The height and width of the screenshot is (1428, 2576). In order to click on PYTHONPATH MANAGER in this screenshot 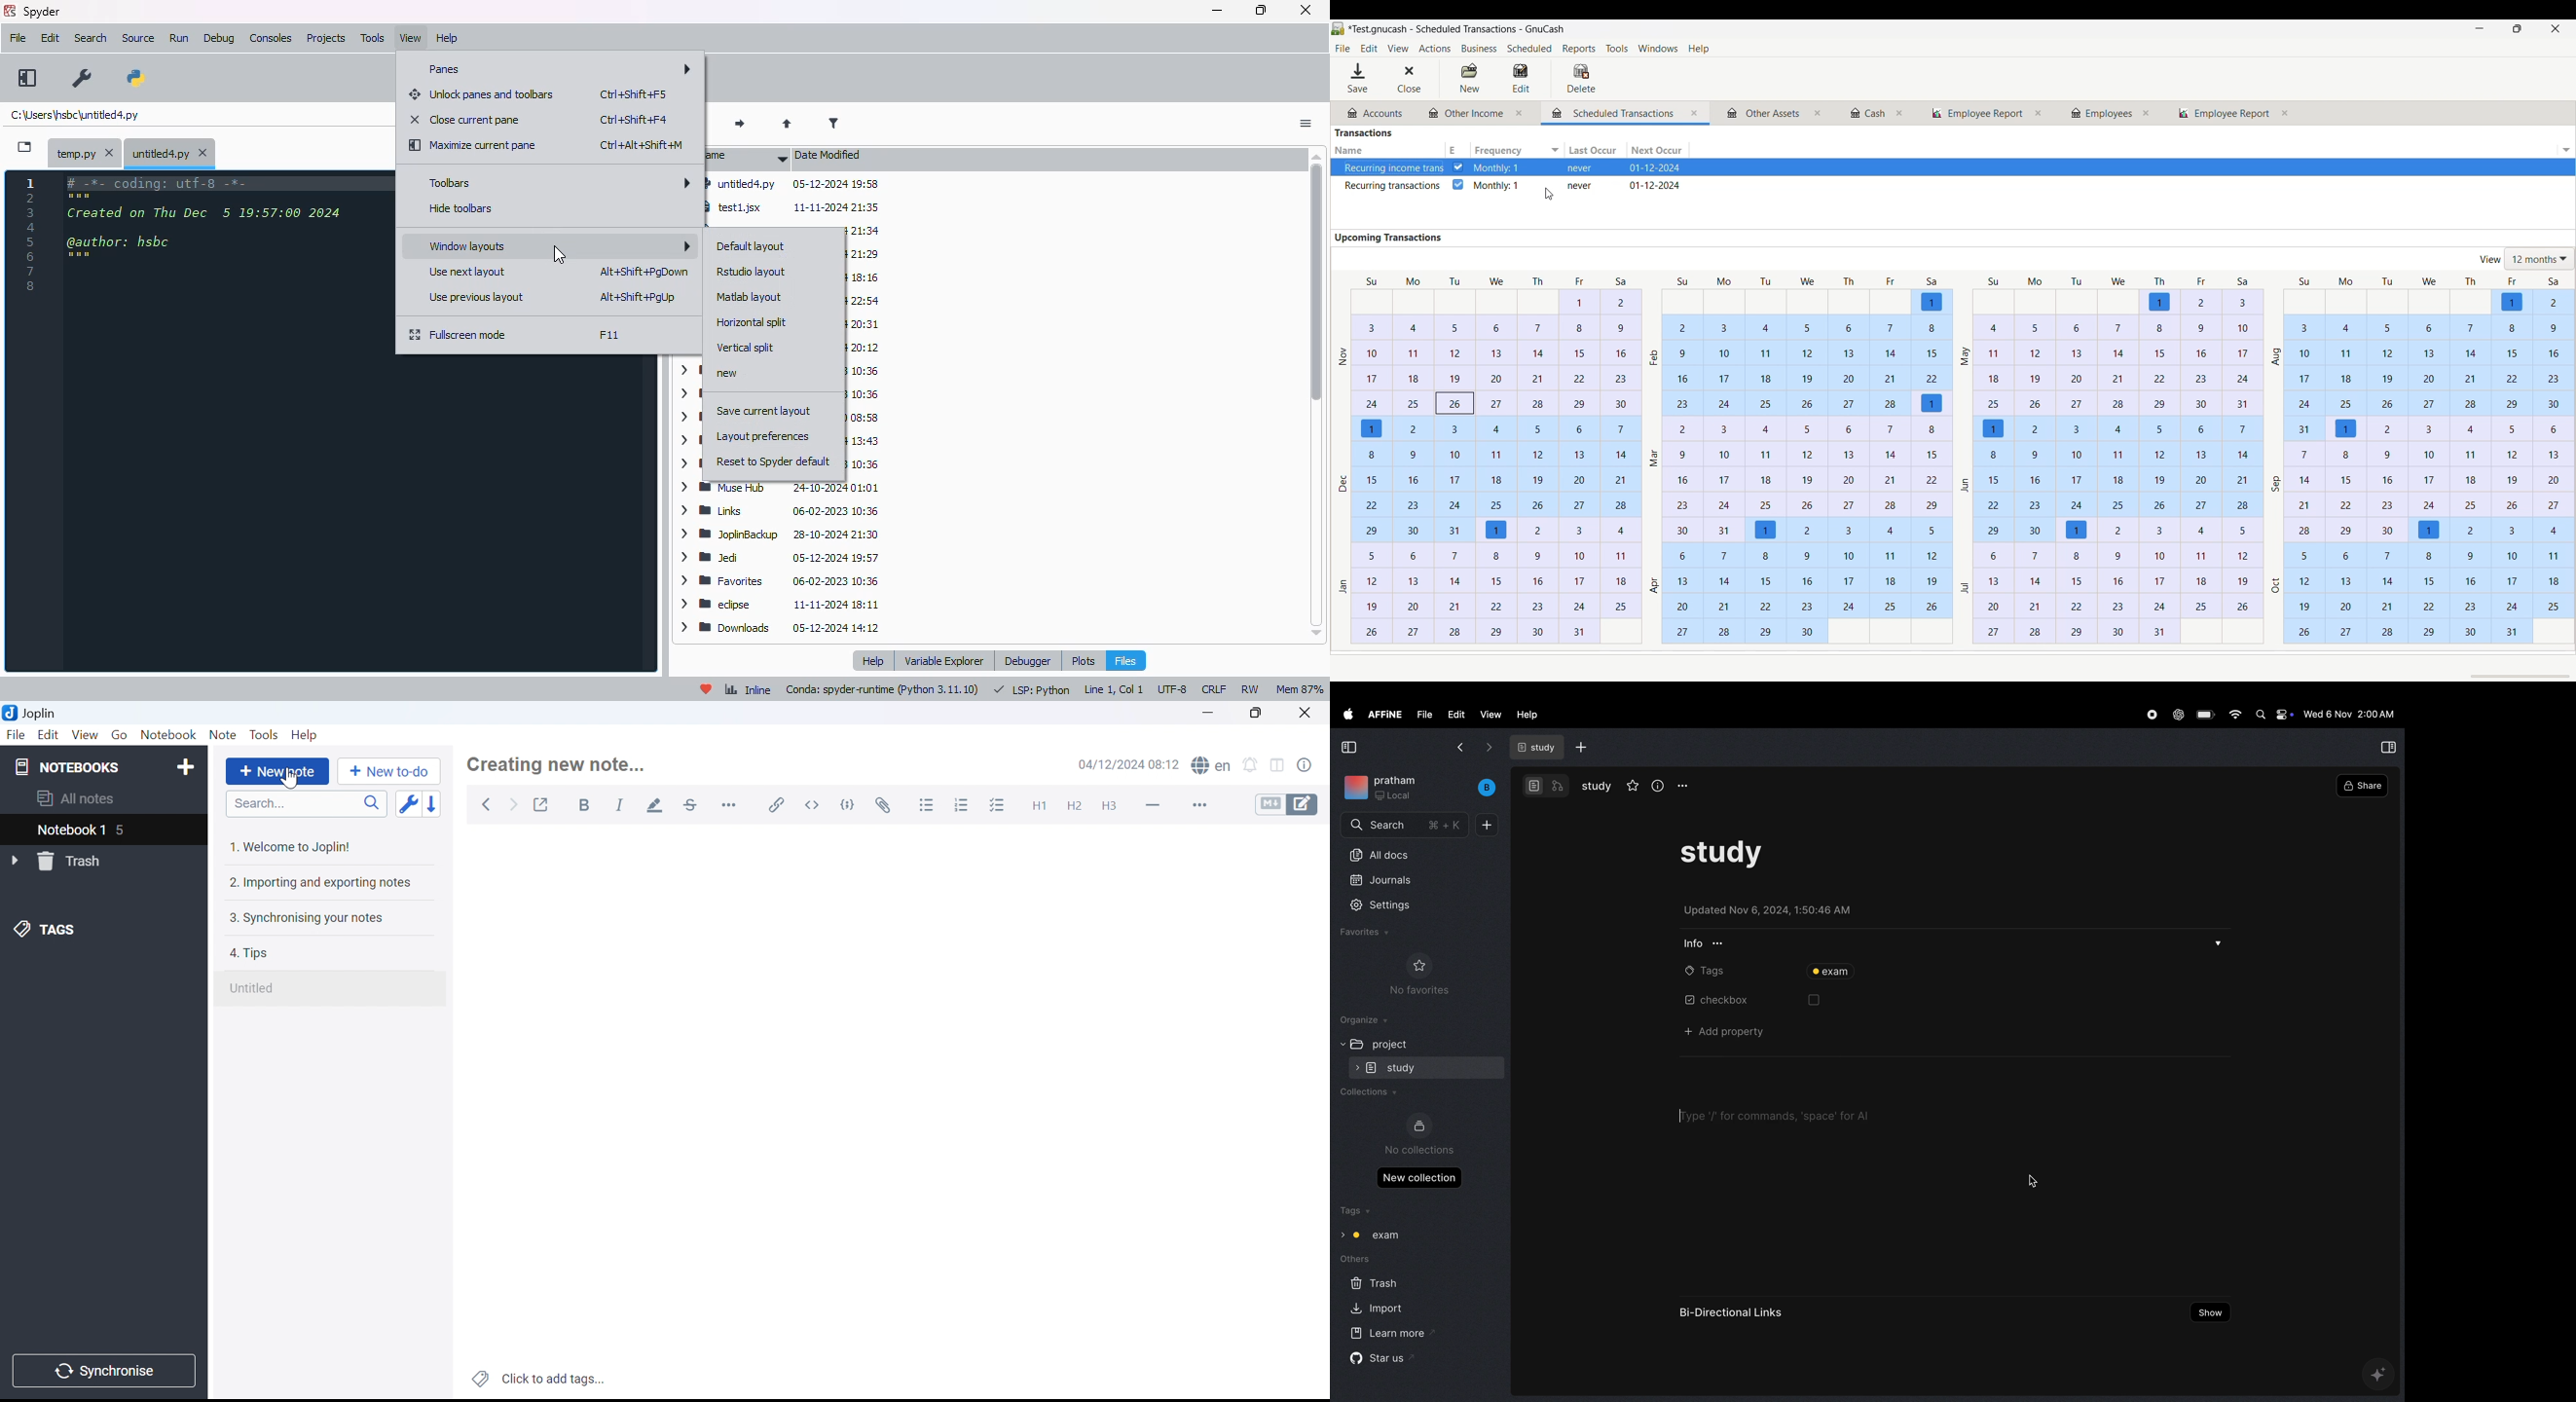, I will do `click(136, 80)`.